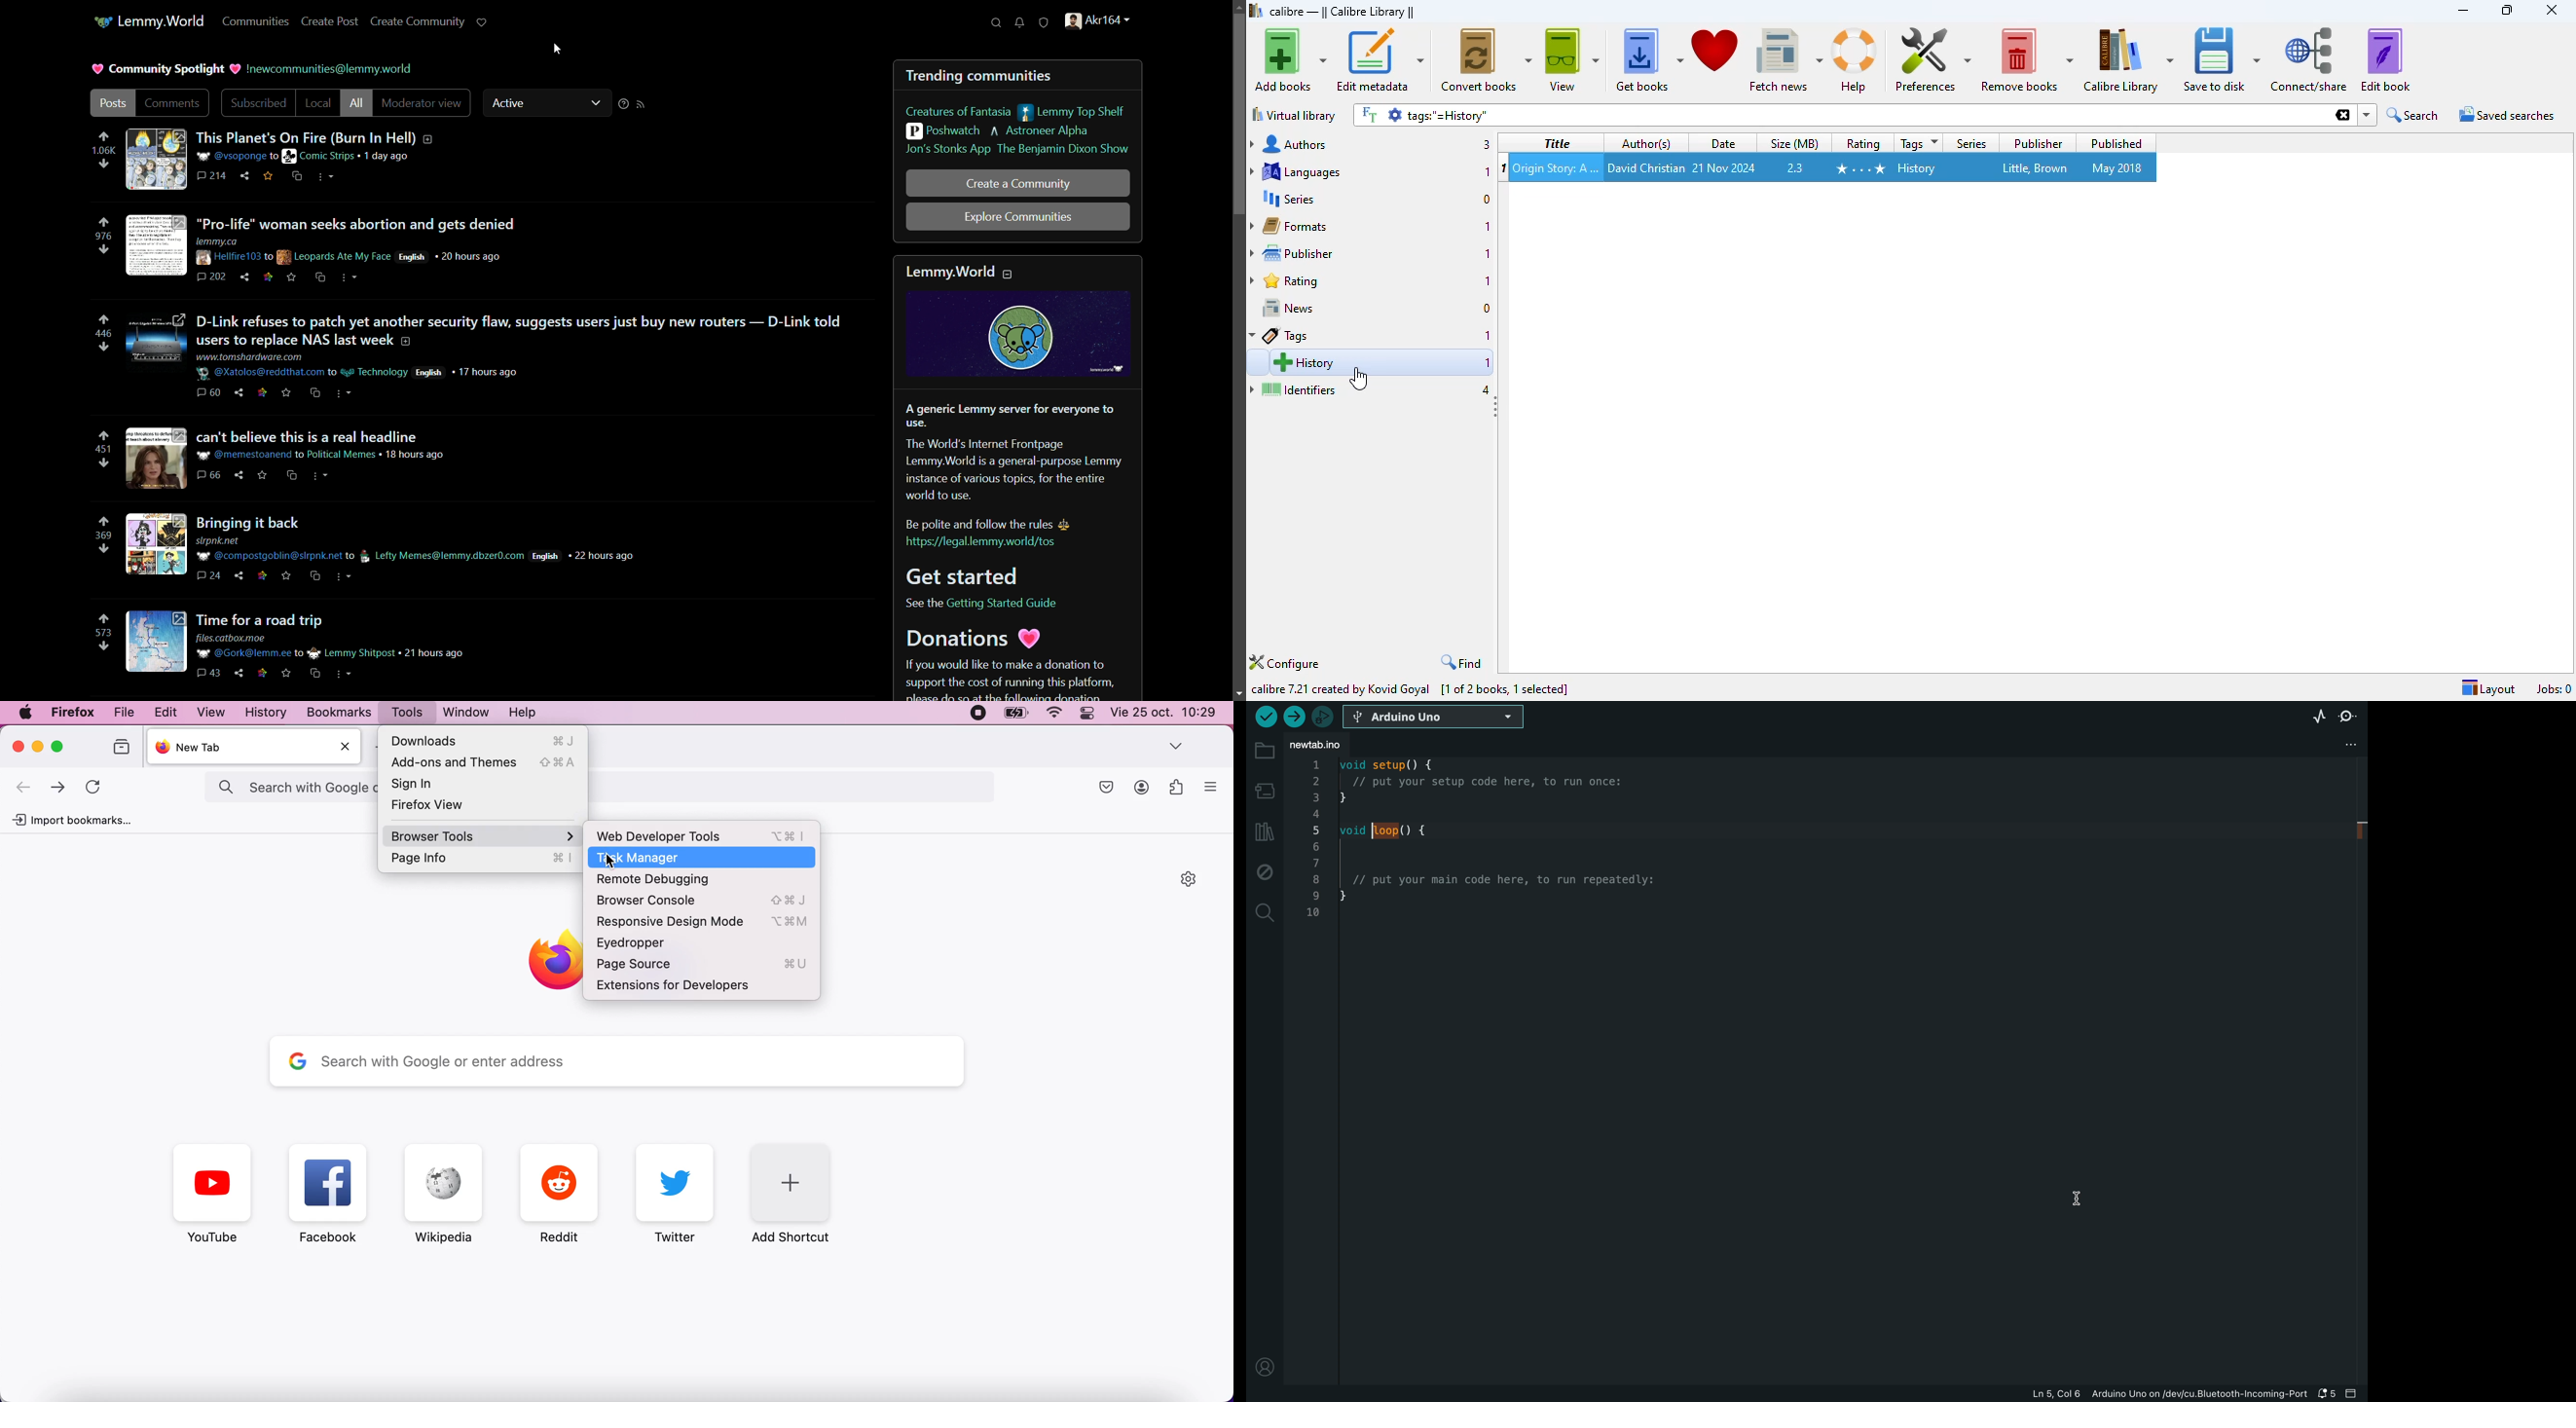 Image resolution: width=2576 pixels, height=1428 pixels. Describe the element at coordinates (1342, 689) in the screenshot. I see `calibre 7.21 created by Kovid Goyal` at that location.